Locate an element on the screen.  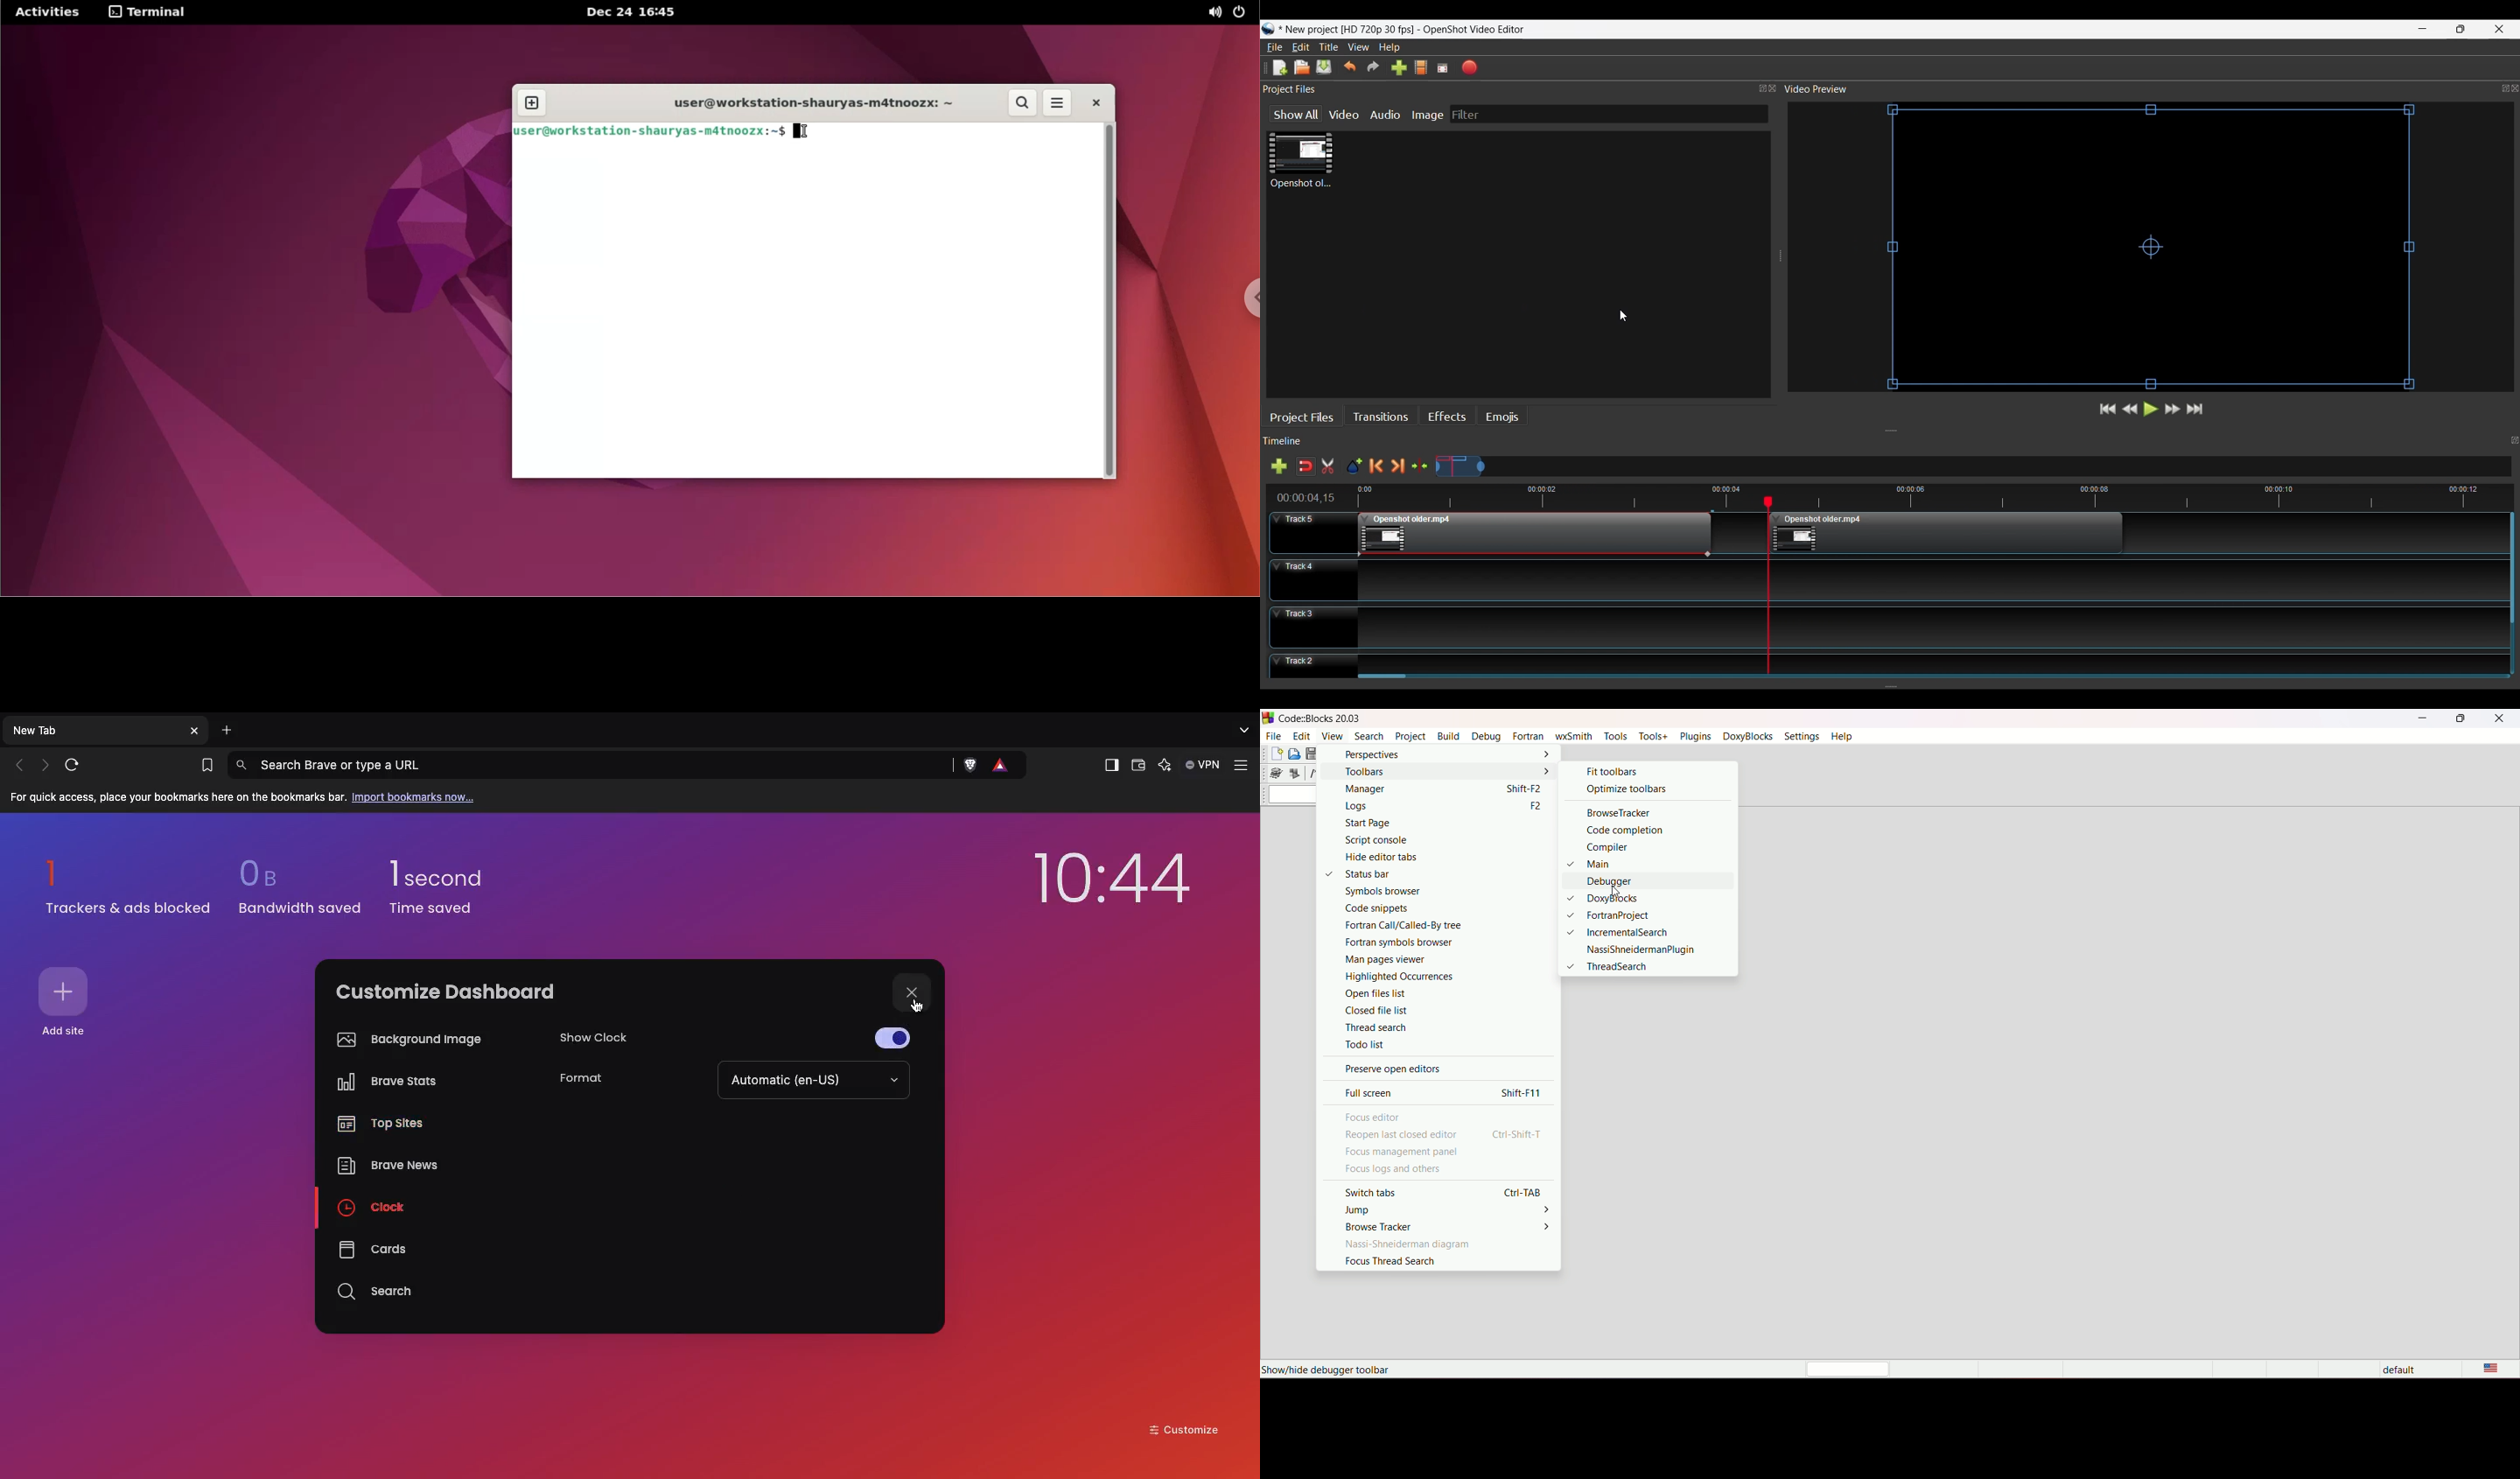
closed file list is located at coordinates (1435, 1012).